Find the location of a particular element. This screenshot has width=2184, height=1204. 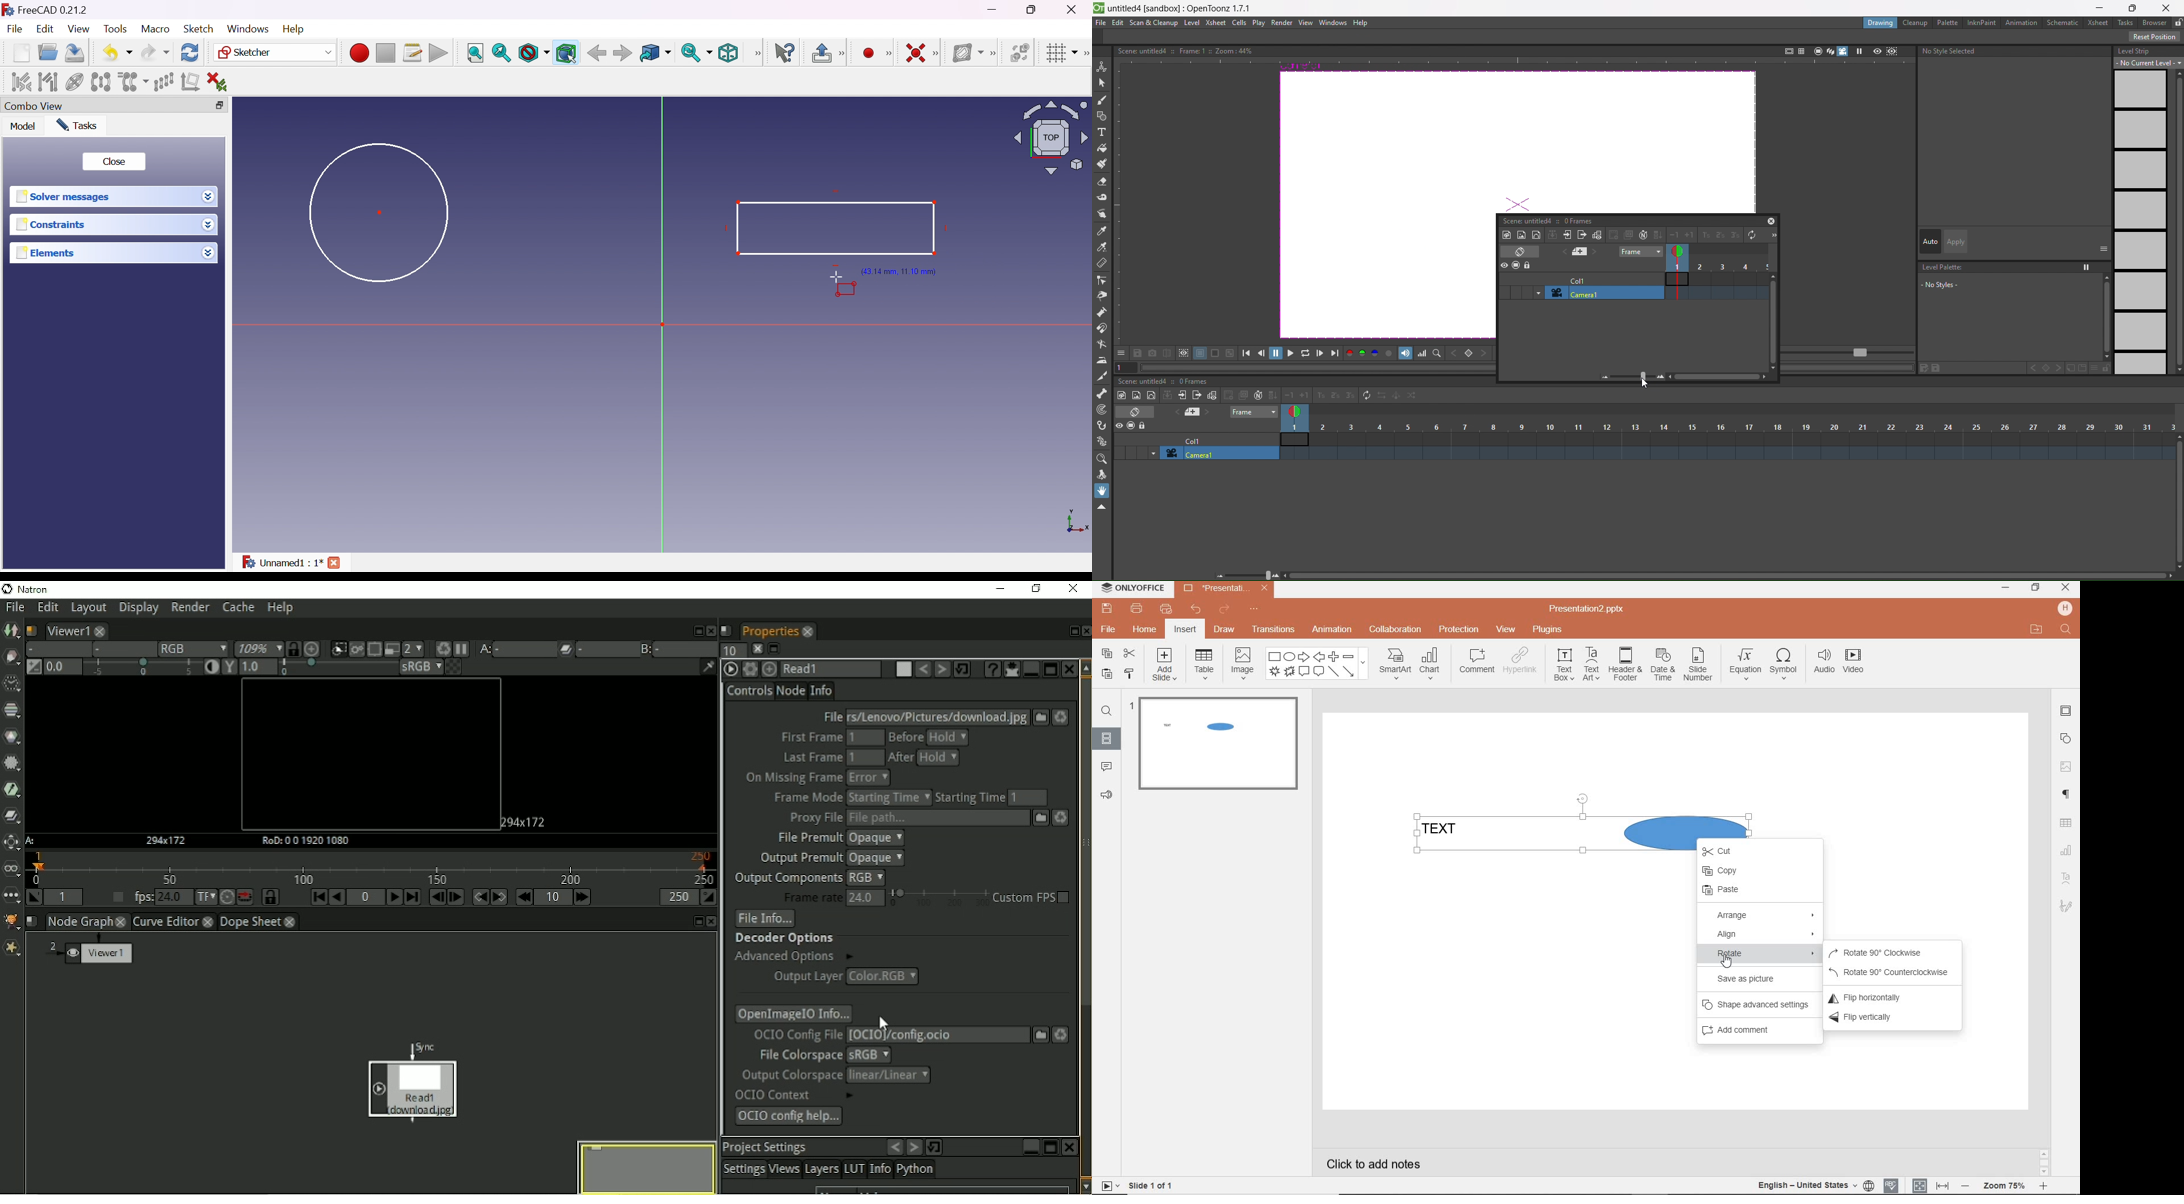

Undo is located at coordinates (118, 52).